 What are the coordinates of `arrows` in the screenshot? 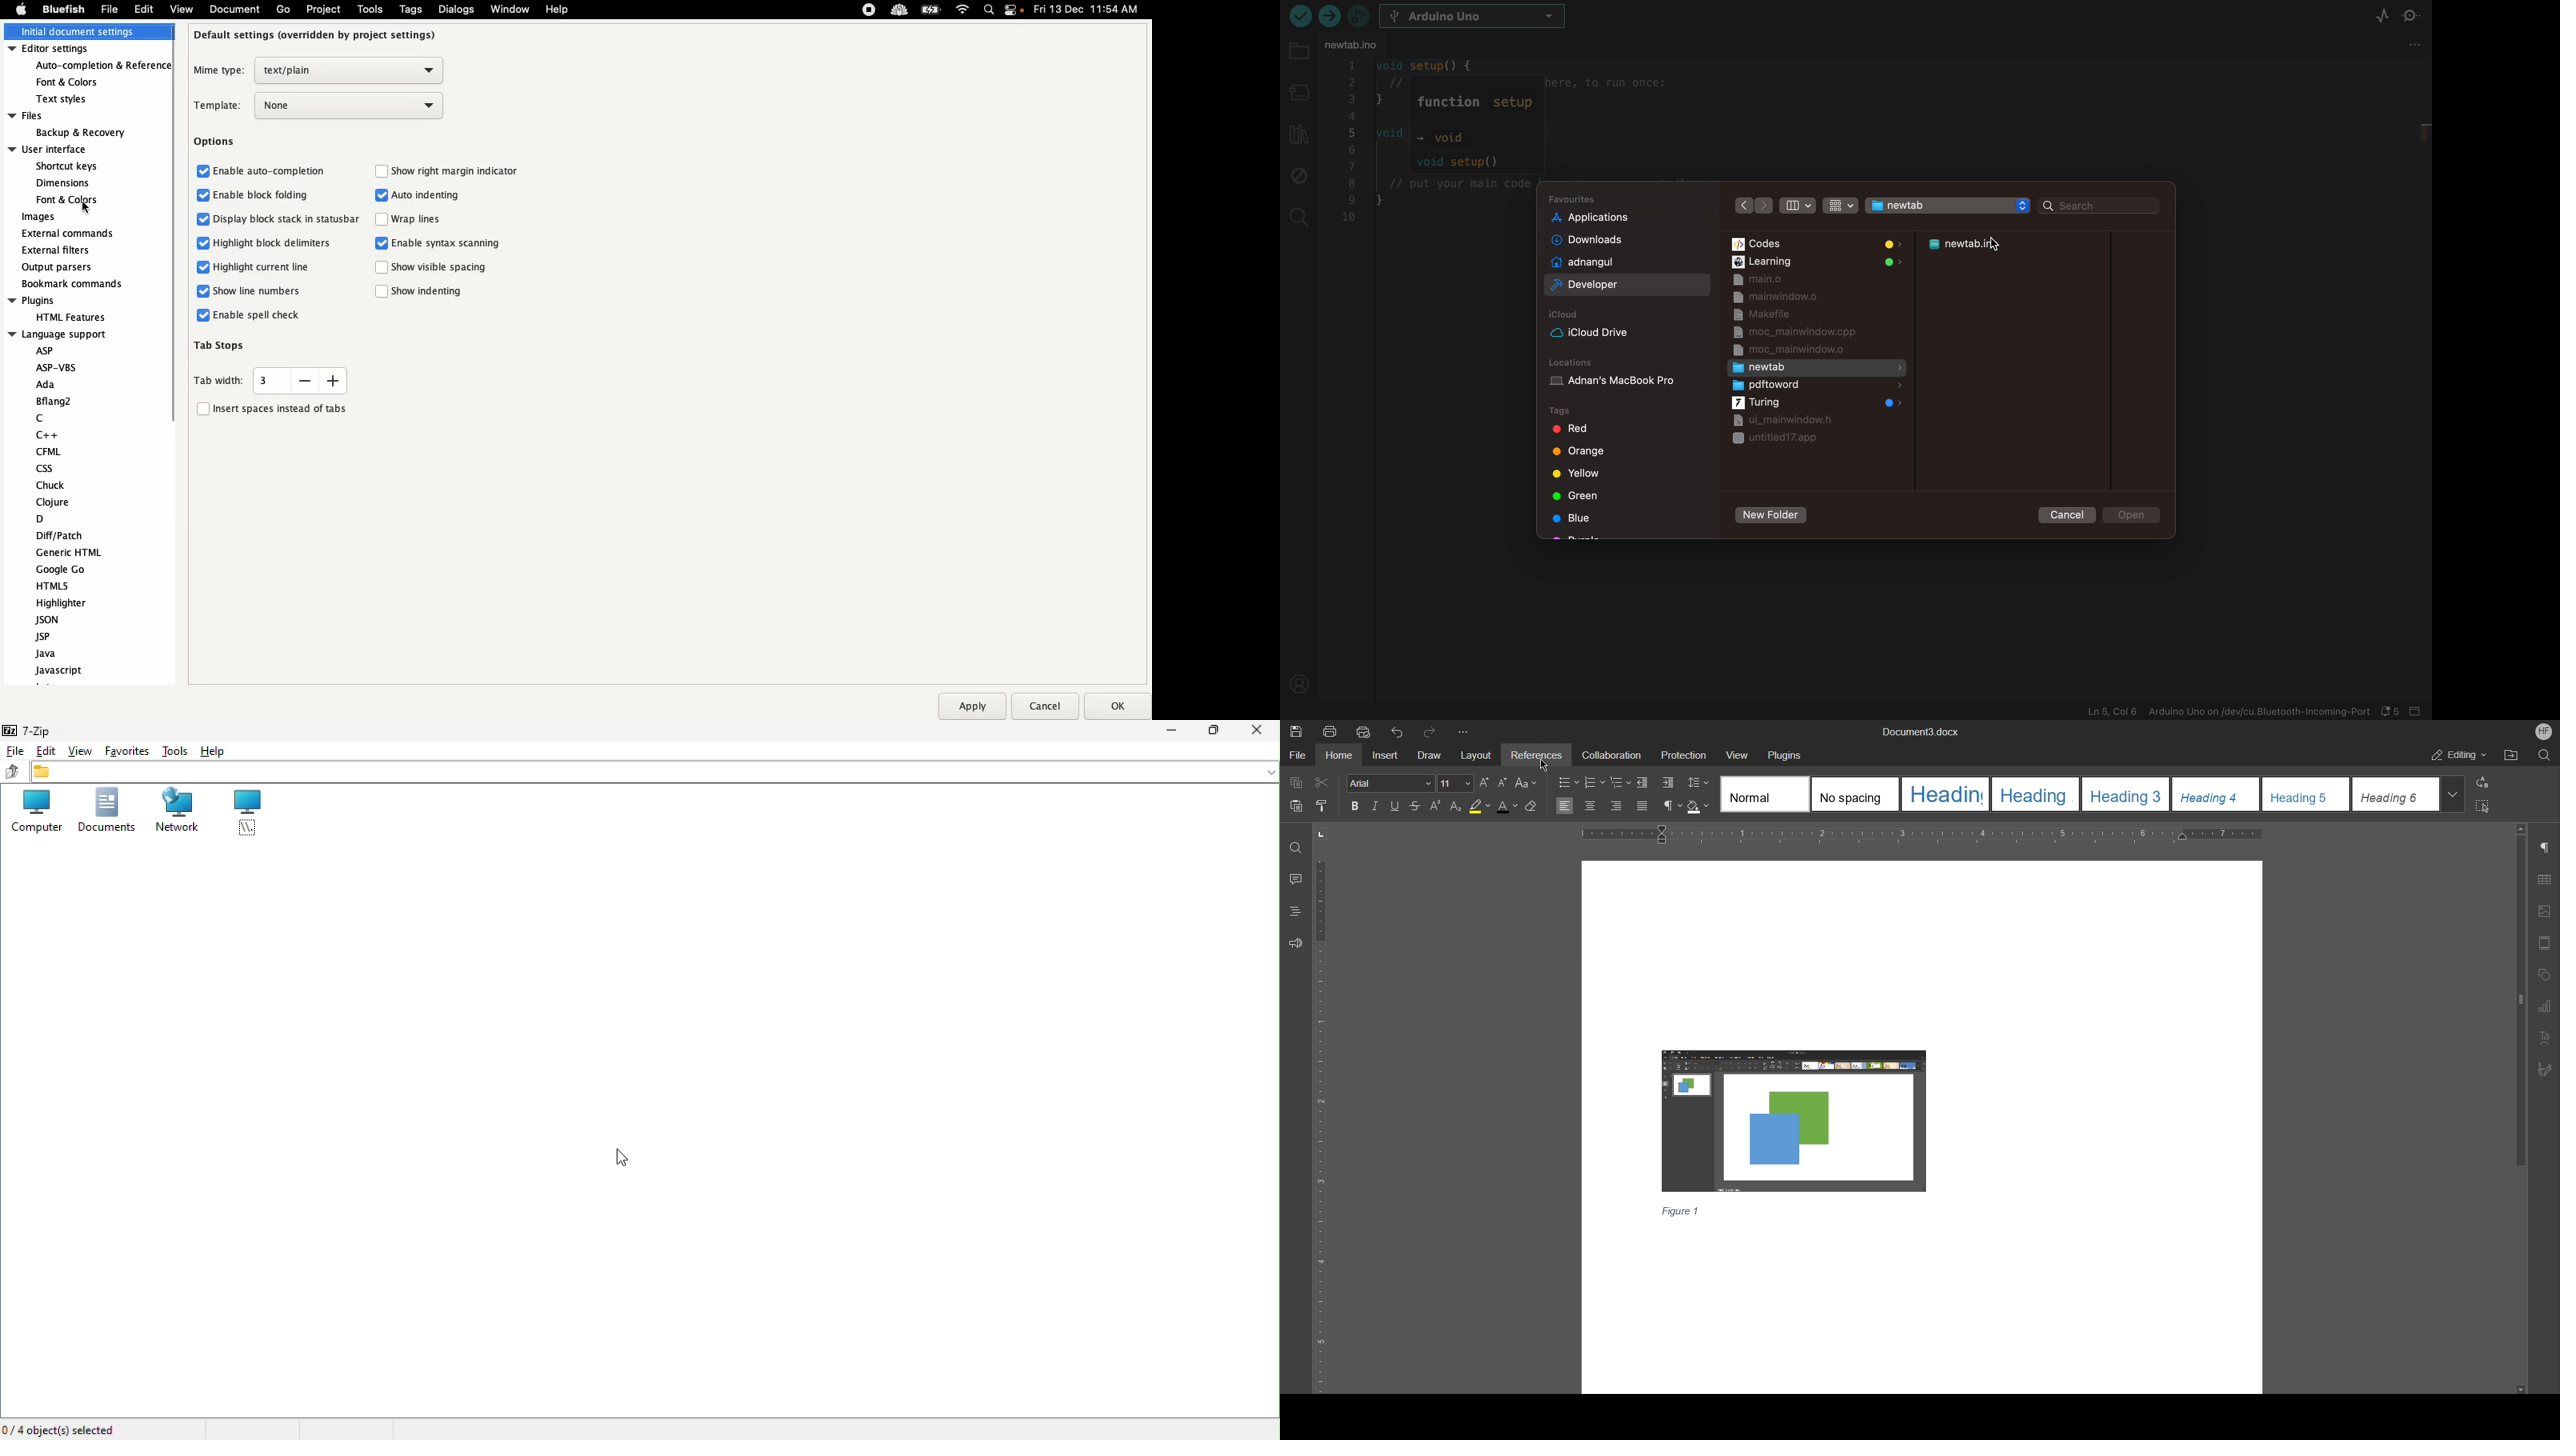 It's located at (1752, 205).